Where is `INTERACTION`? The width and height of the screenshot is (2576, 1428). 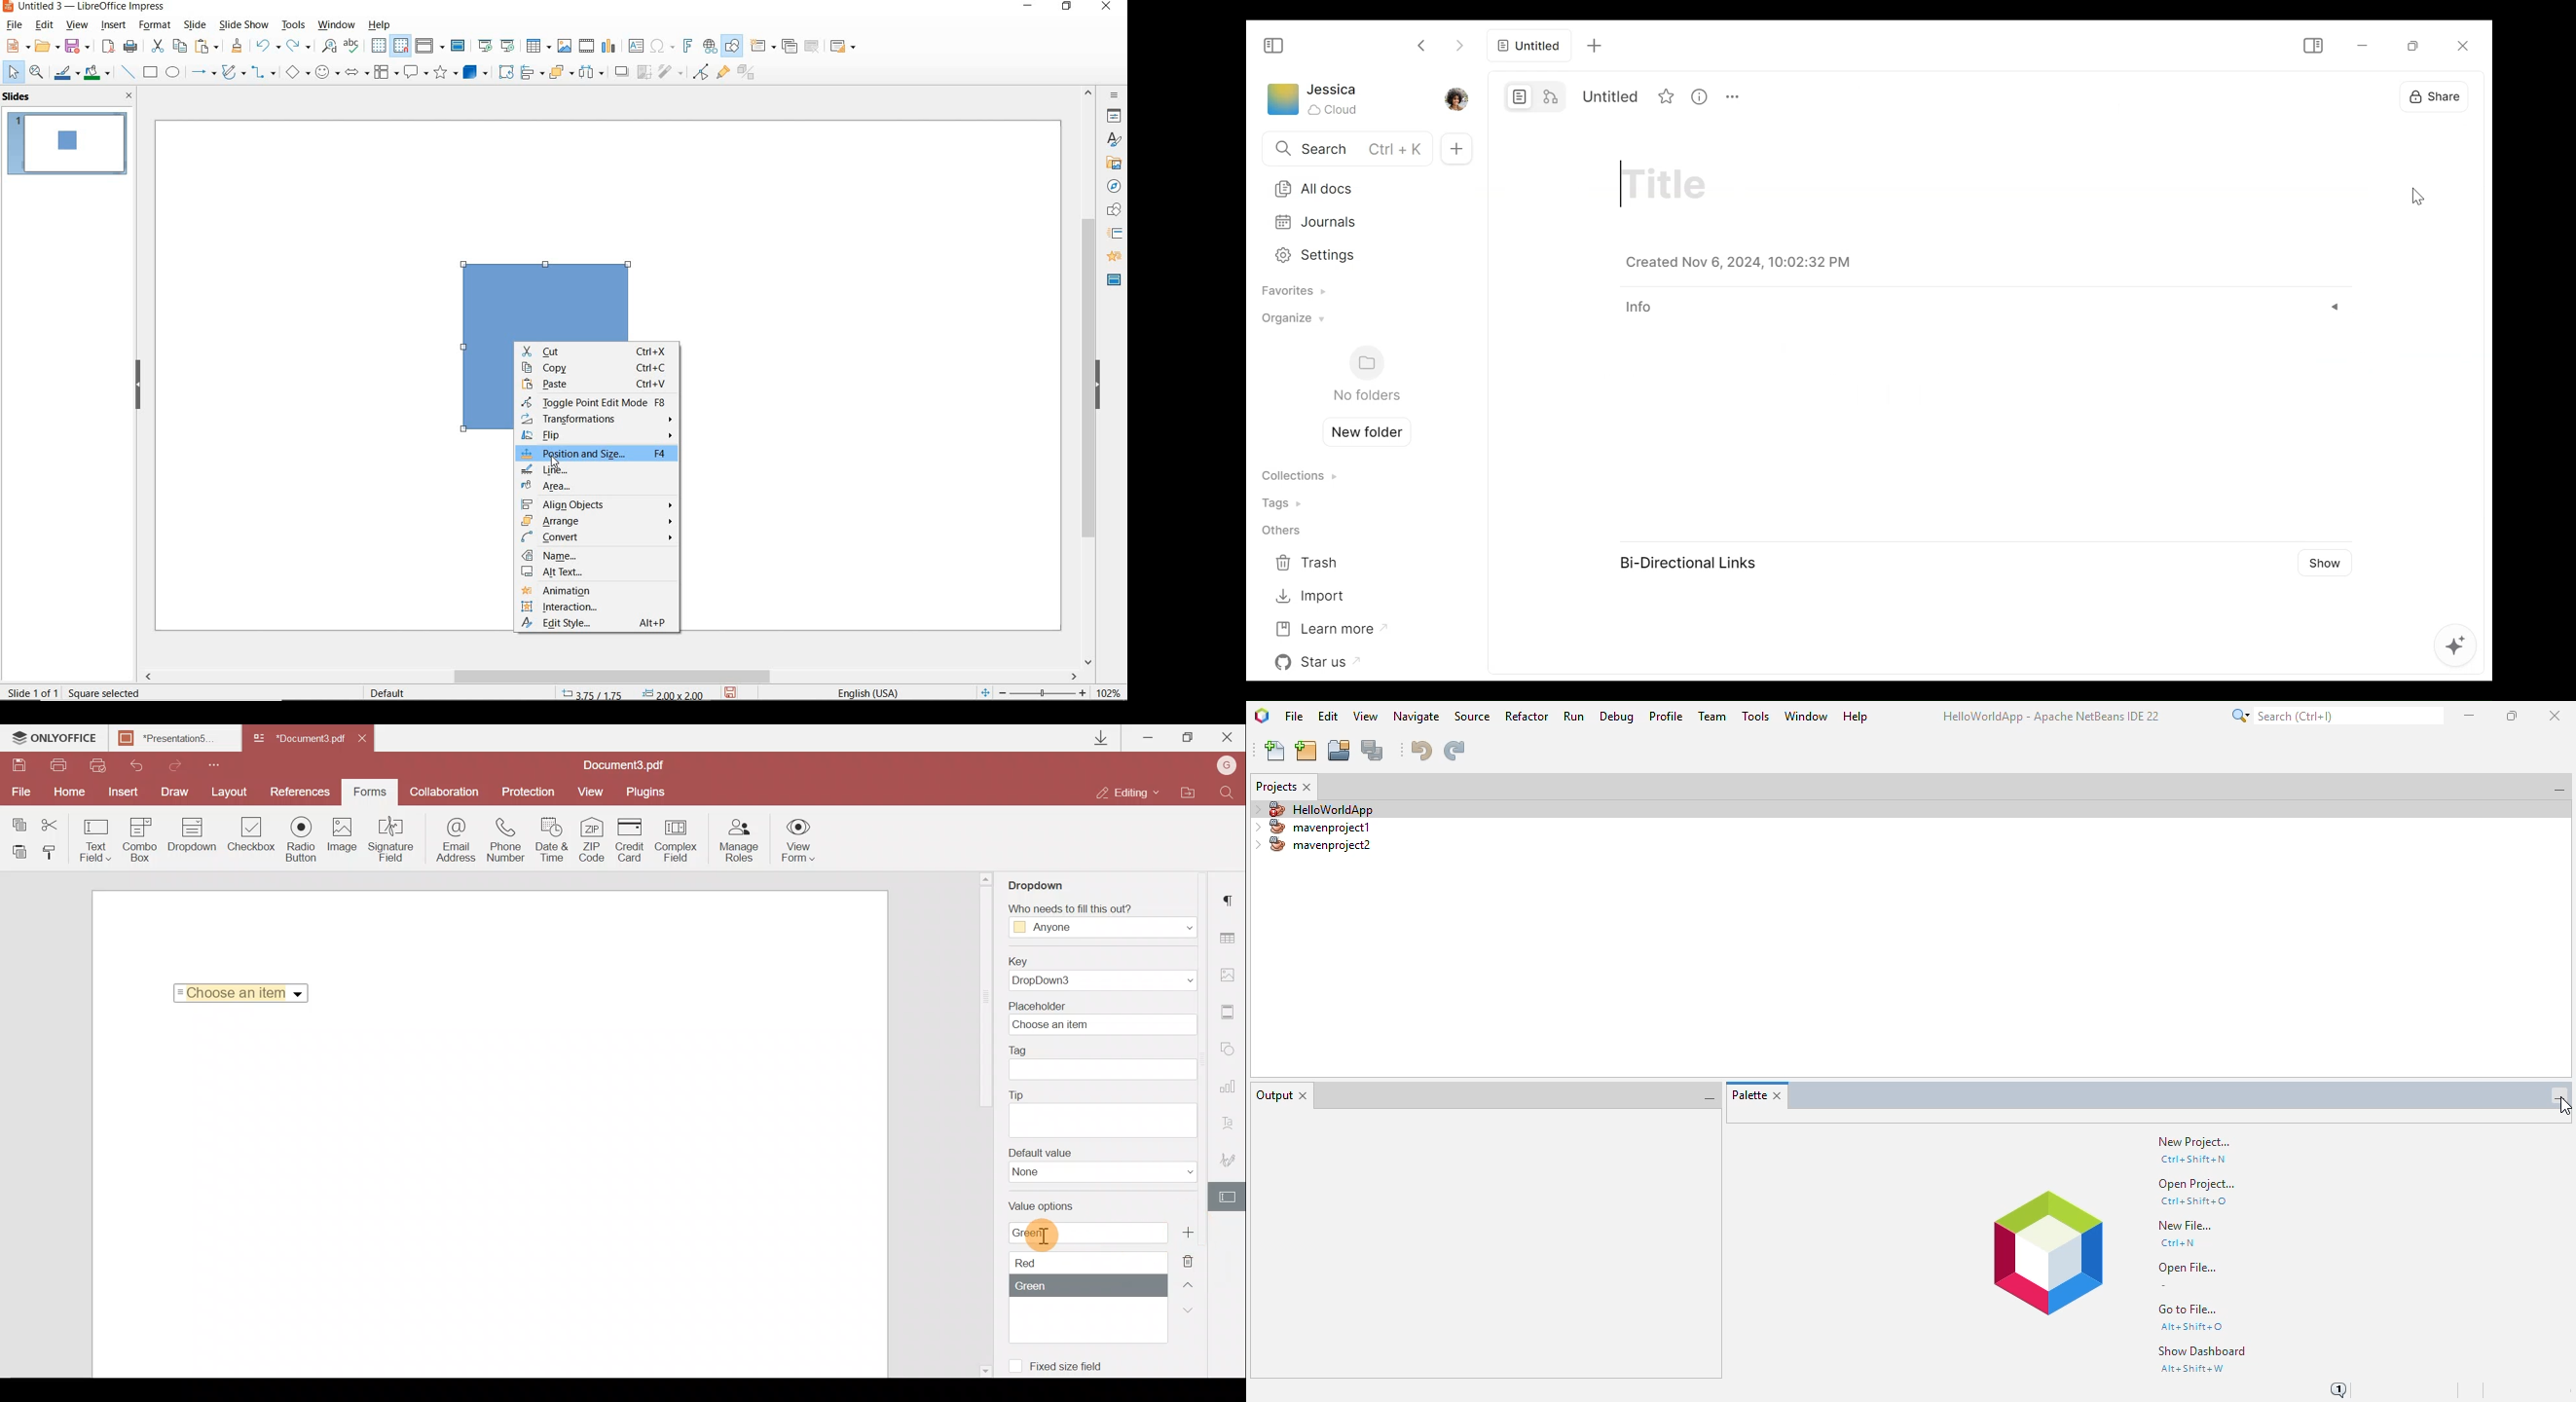
INTERACTION is located at coordinates (598, 609).